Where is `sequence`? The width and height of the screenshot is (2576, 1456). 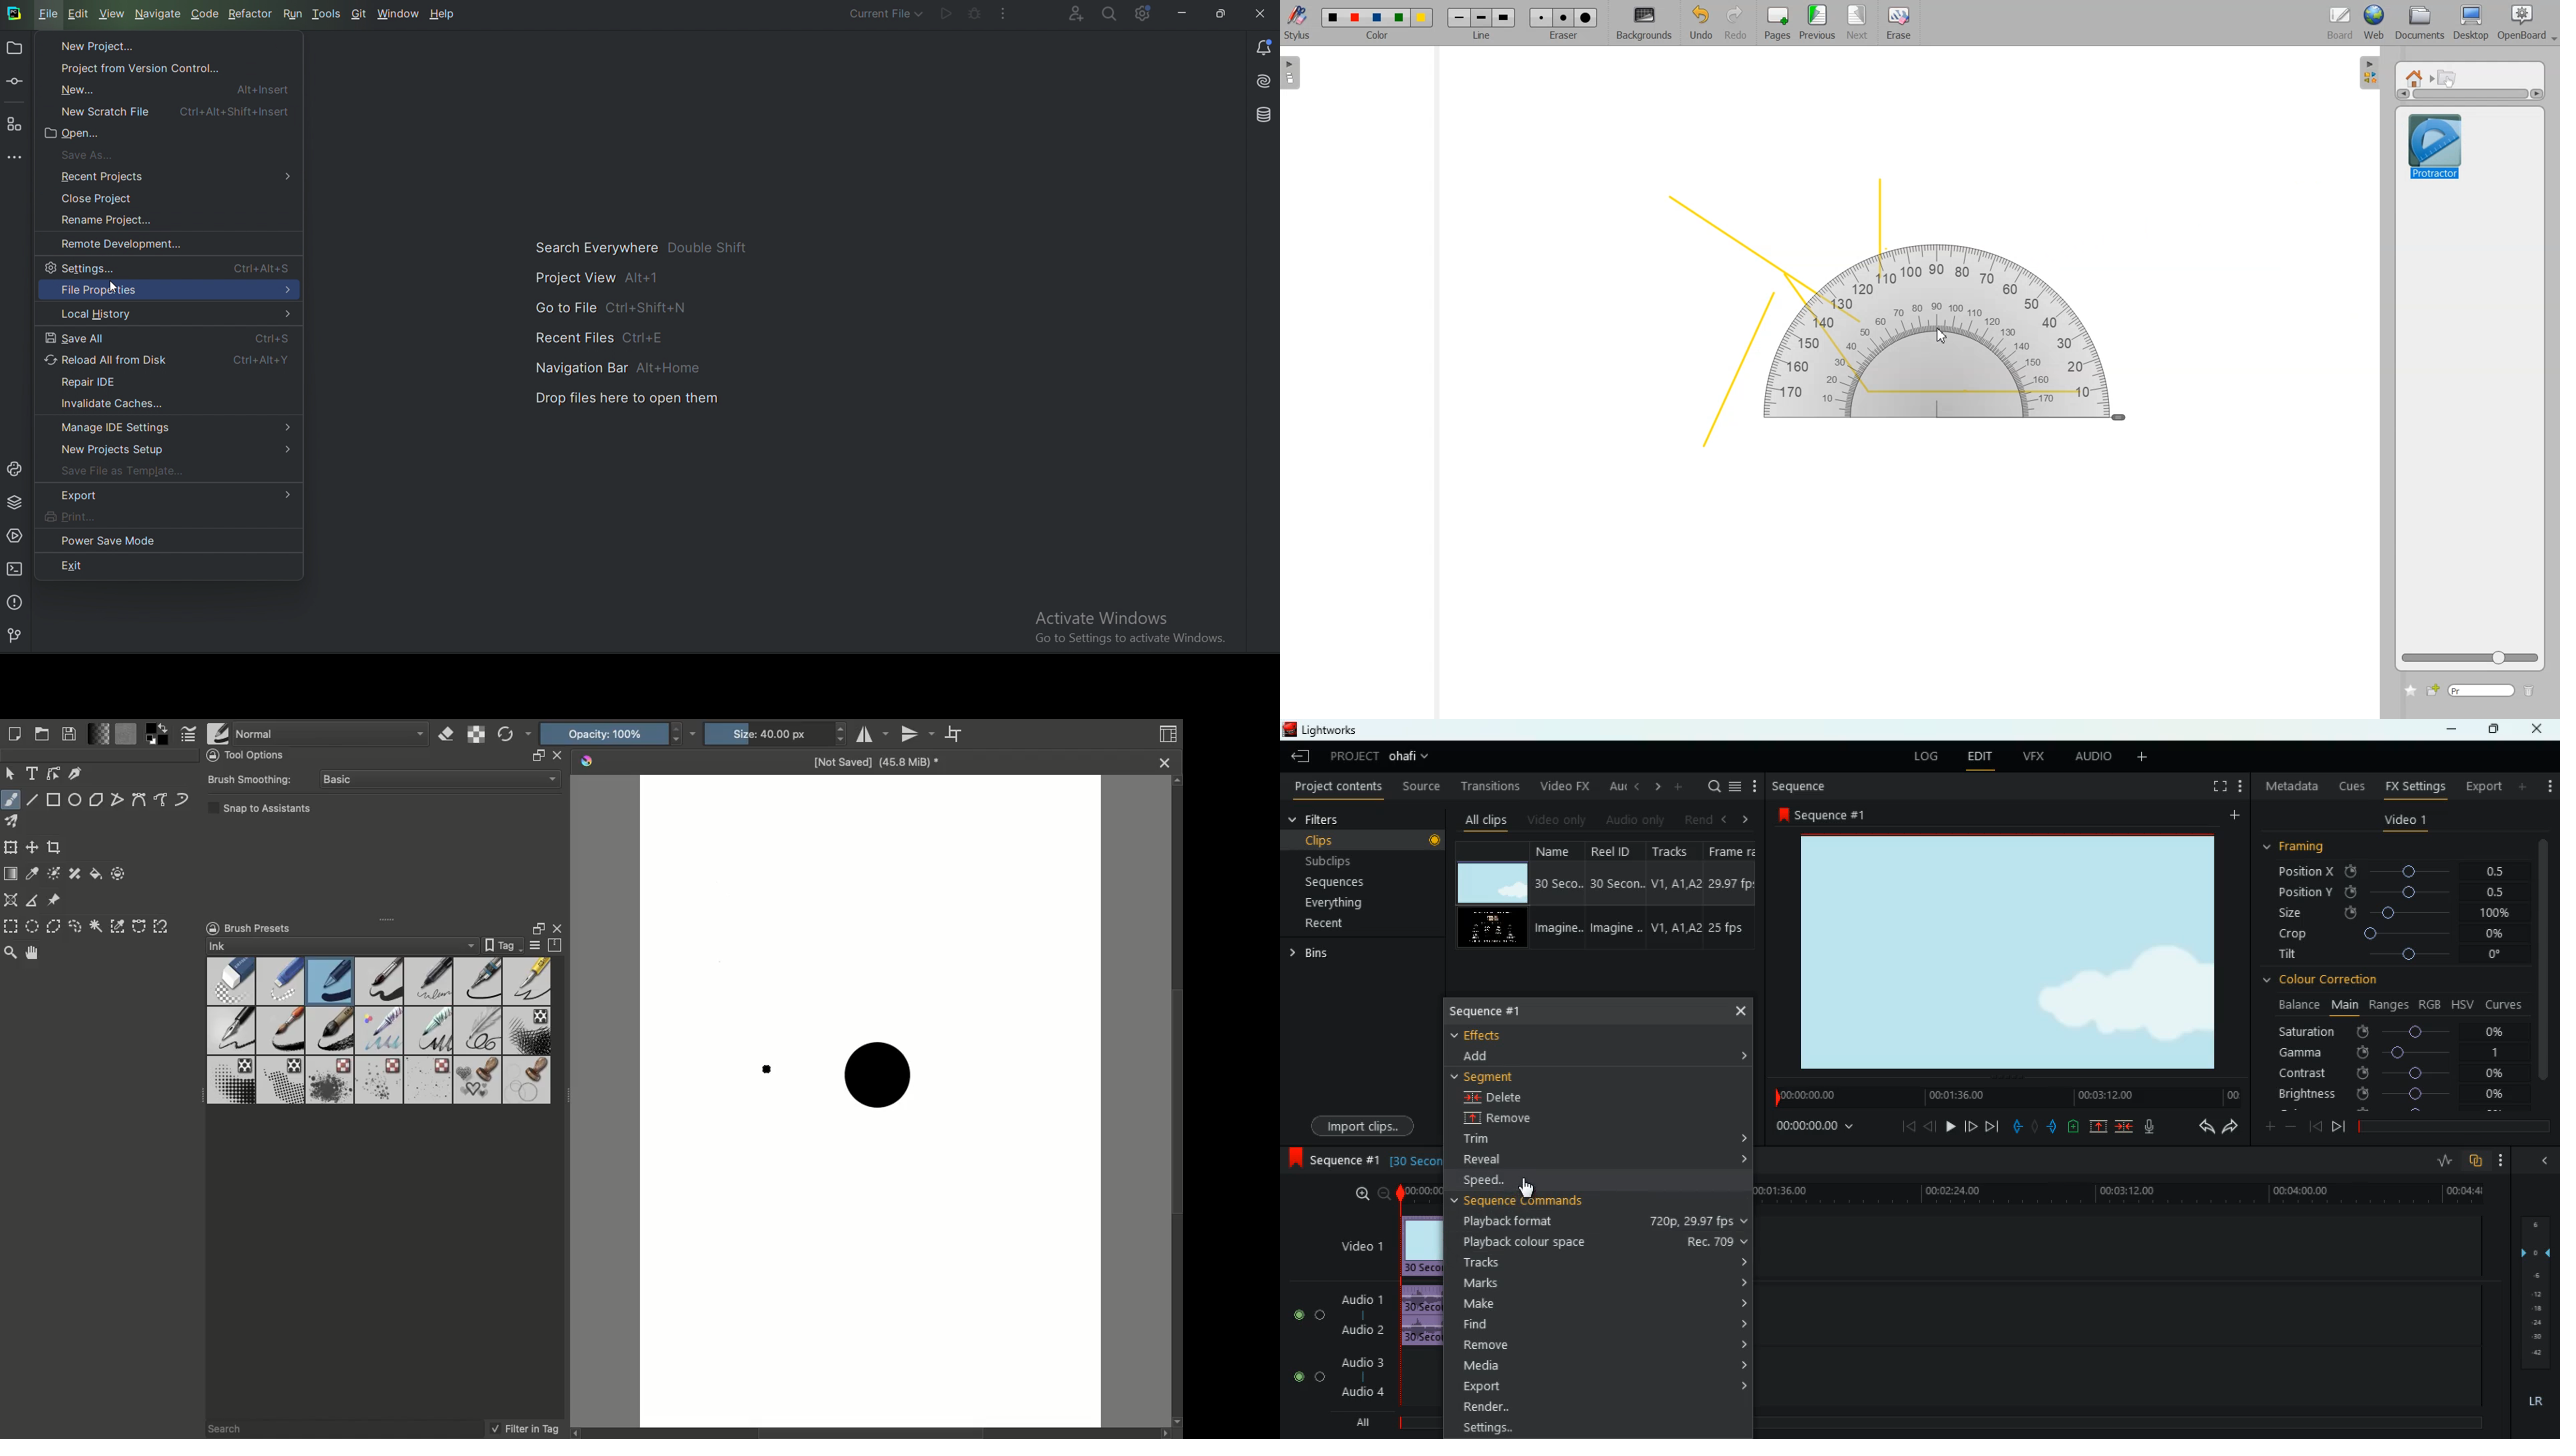 sequence is located at coordinates (1331, 1158).